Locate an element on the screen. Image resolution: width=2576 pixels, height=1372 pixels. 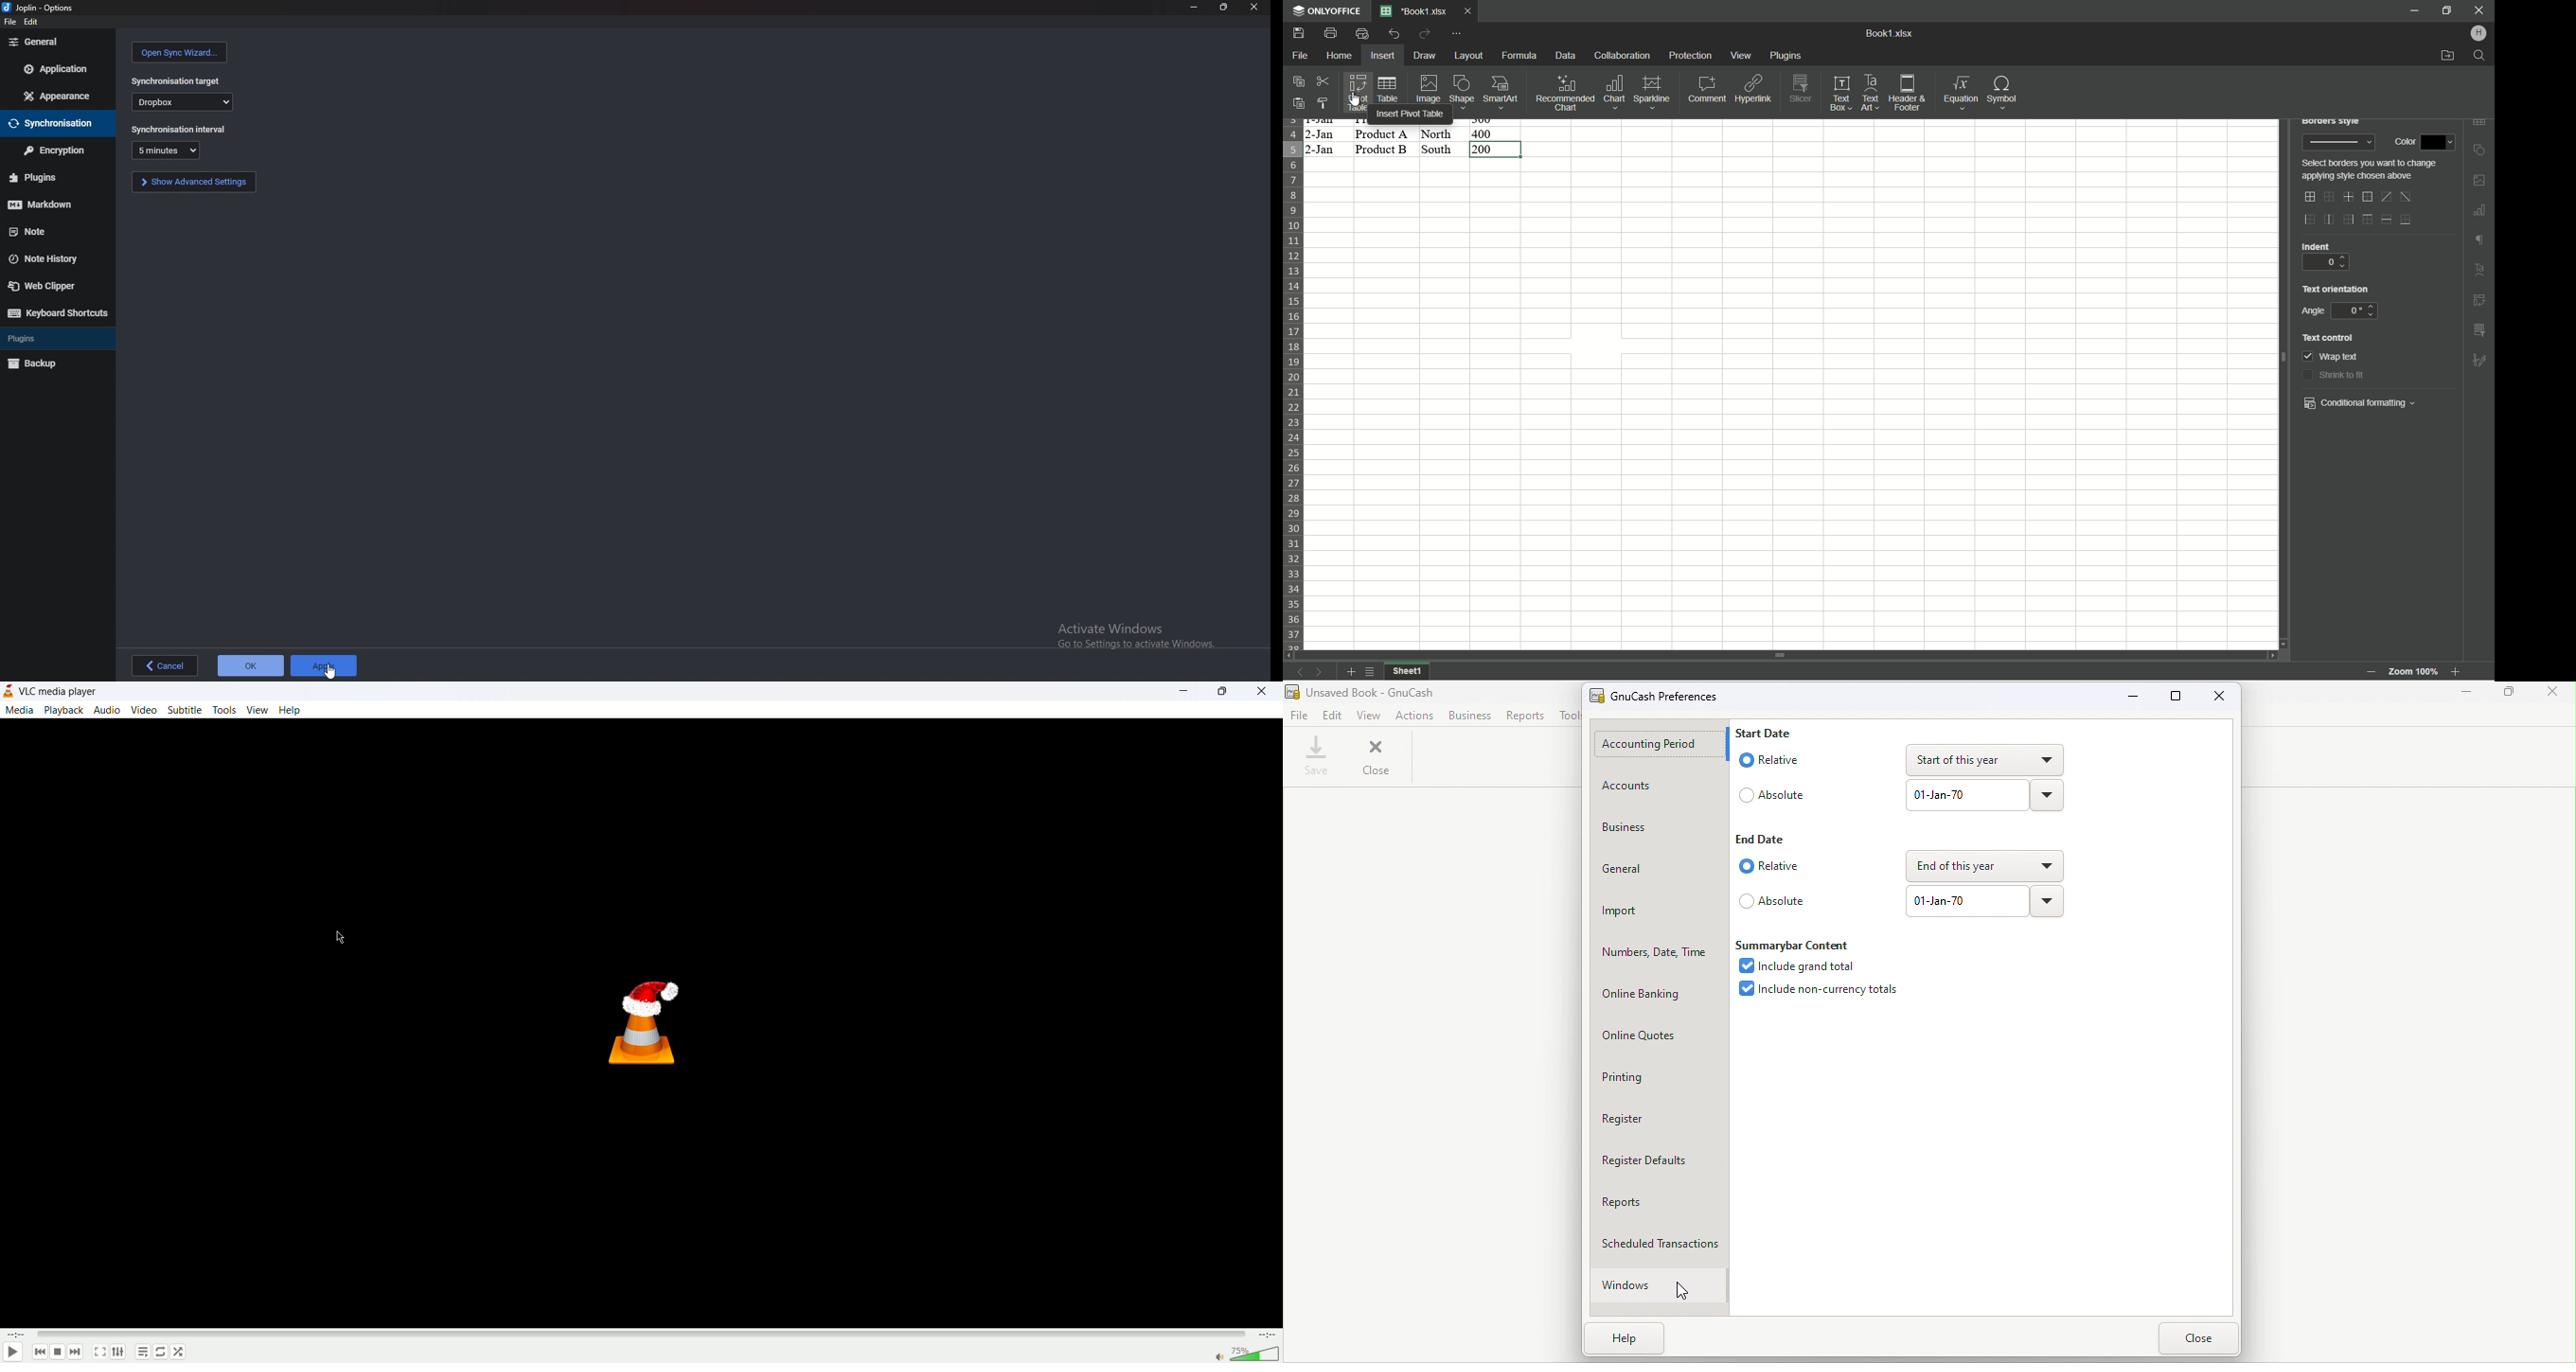
outer border only is located at coordinates (2368, 198).